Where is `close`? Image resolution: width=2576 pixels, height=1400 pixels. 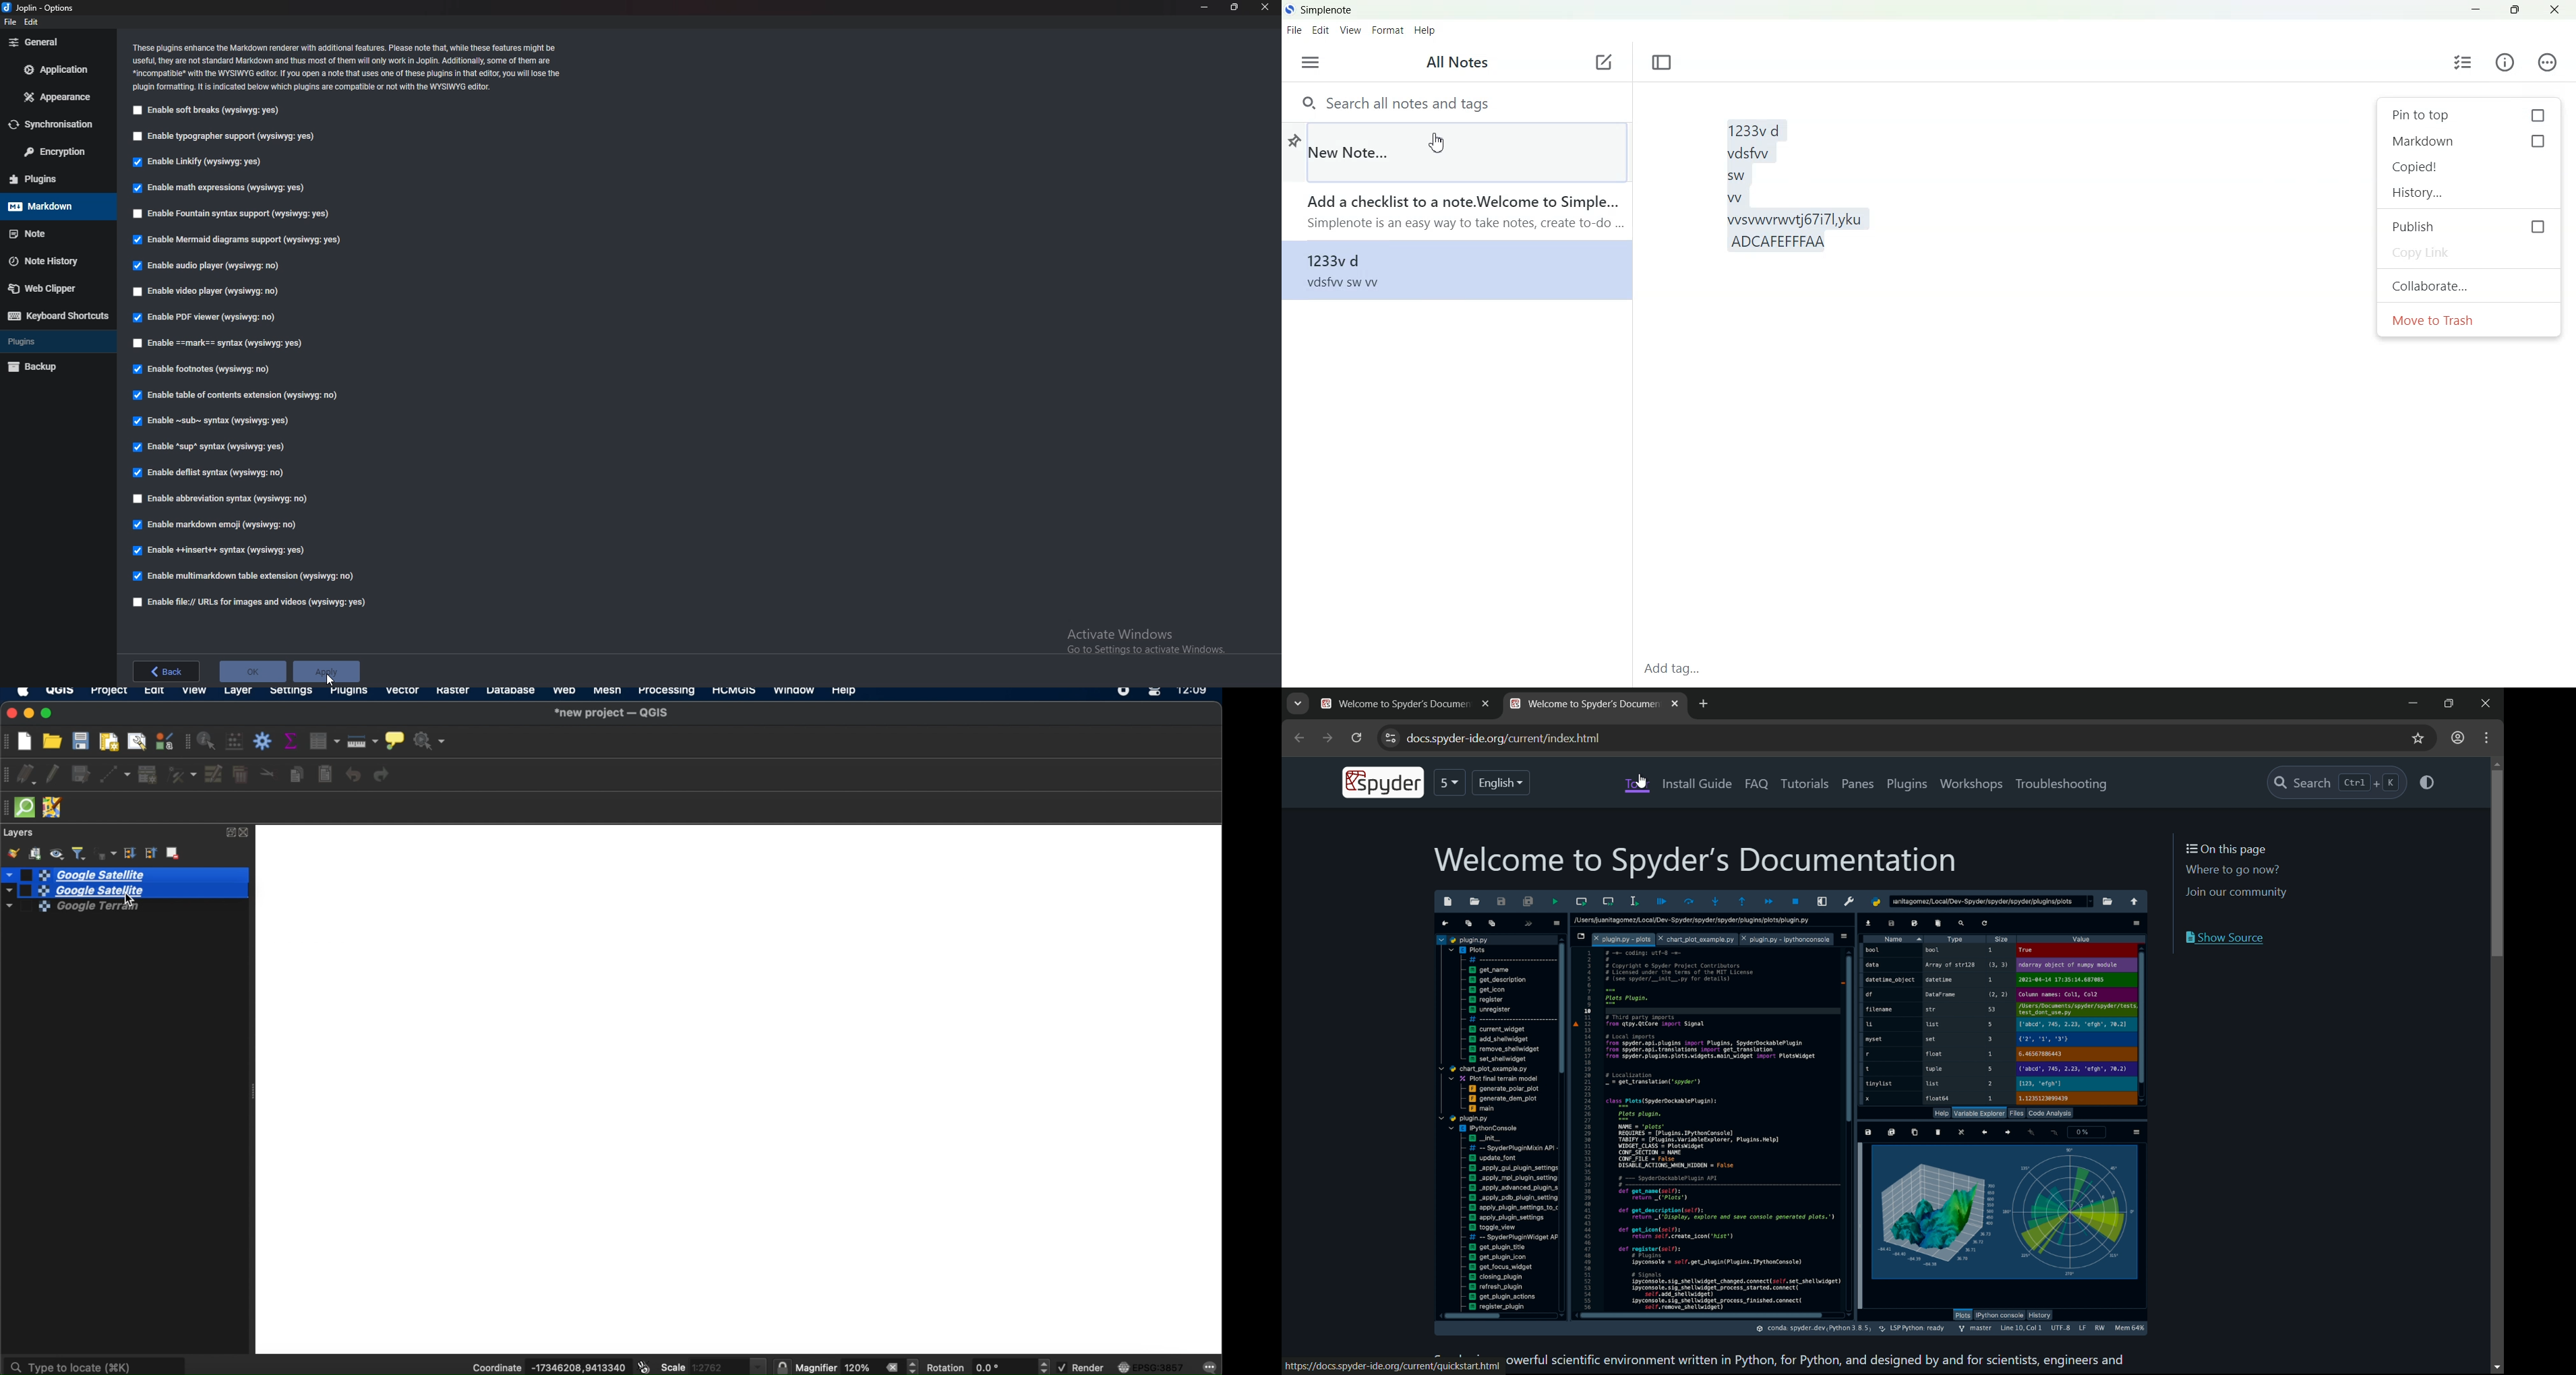 close is located at coordinates (1263, 7).